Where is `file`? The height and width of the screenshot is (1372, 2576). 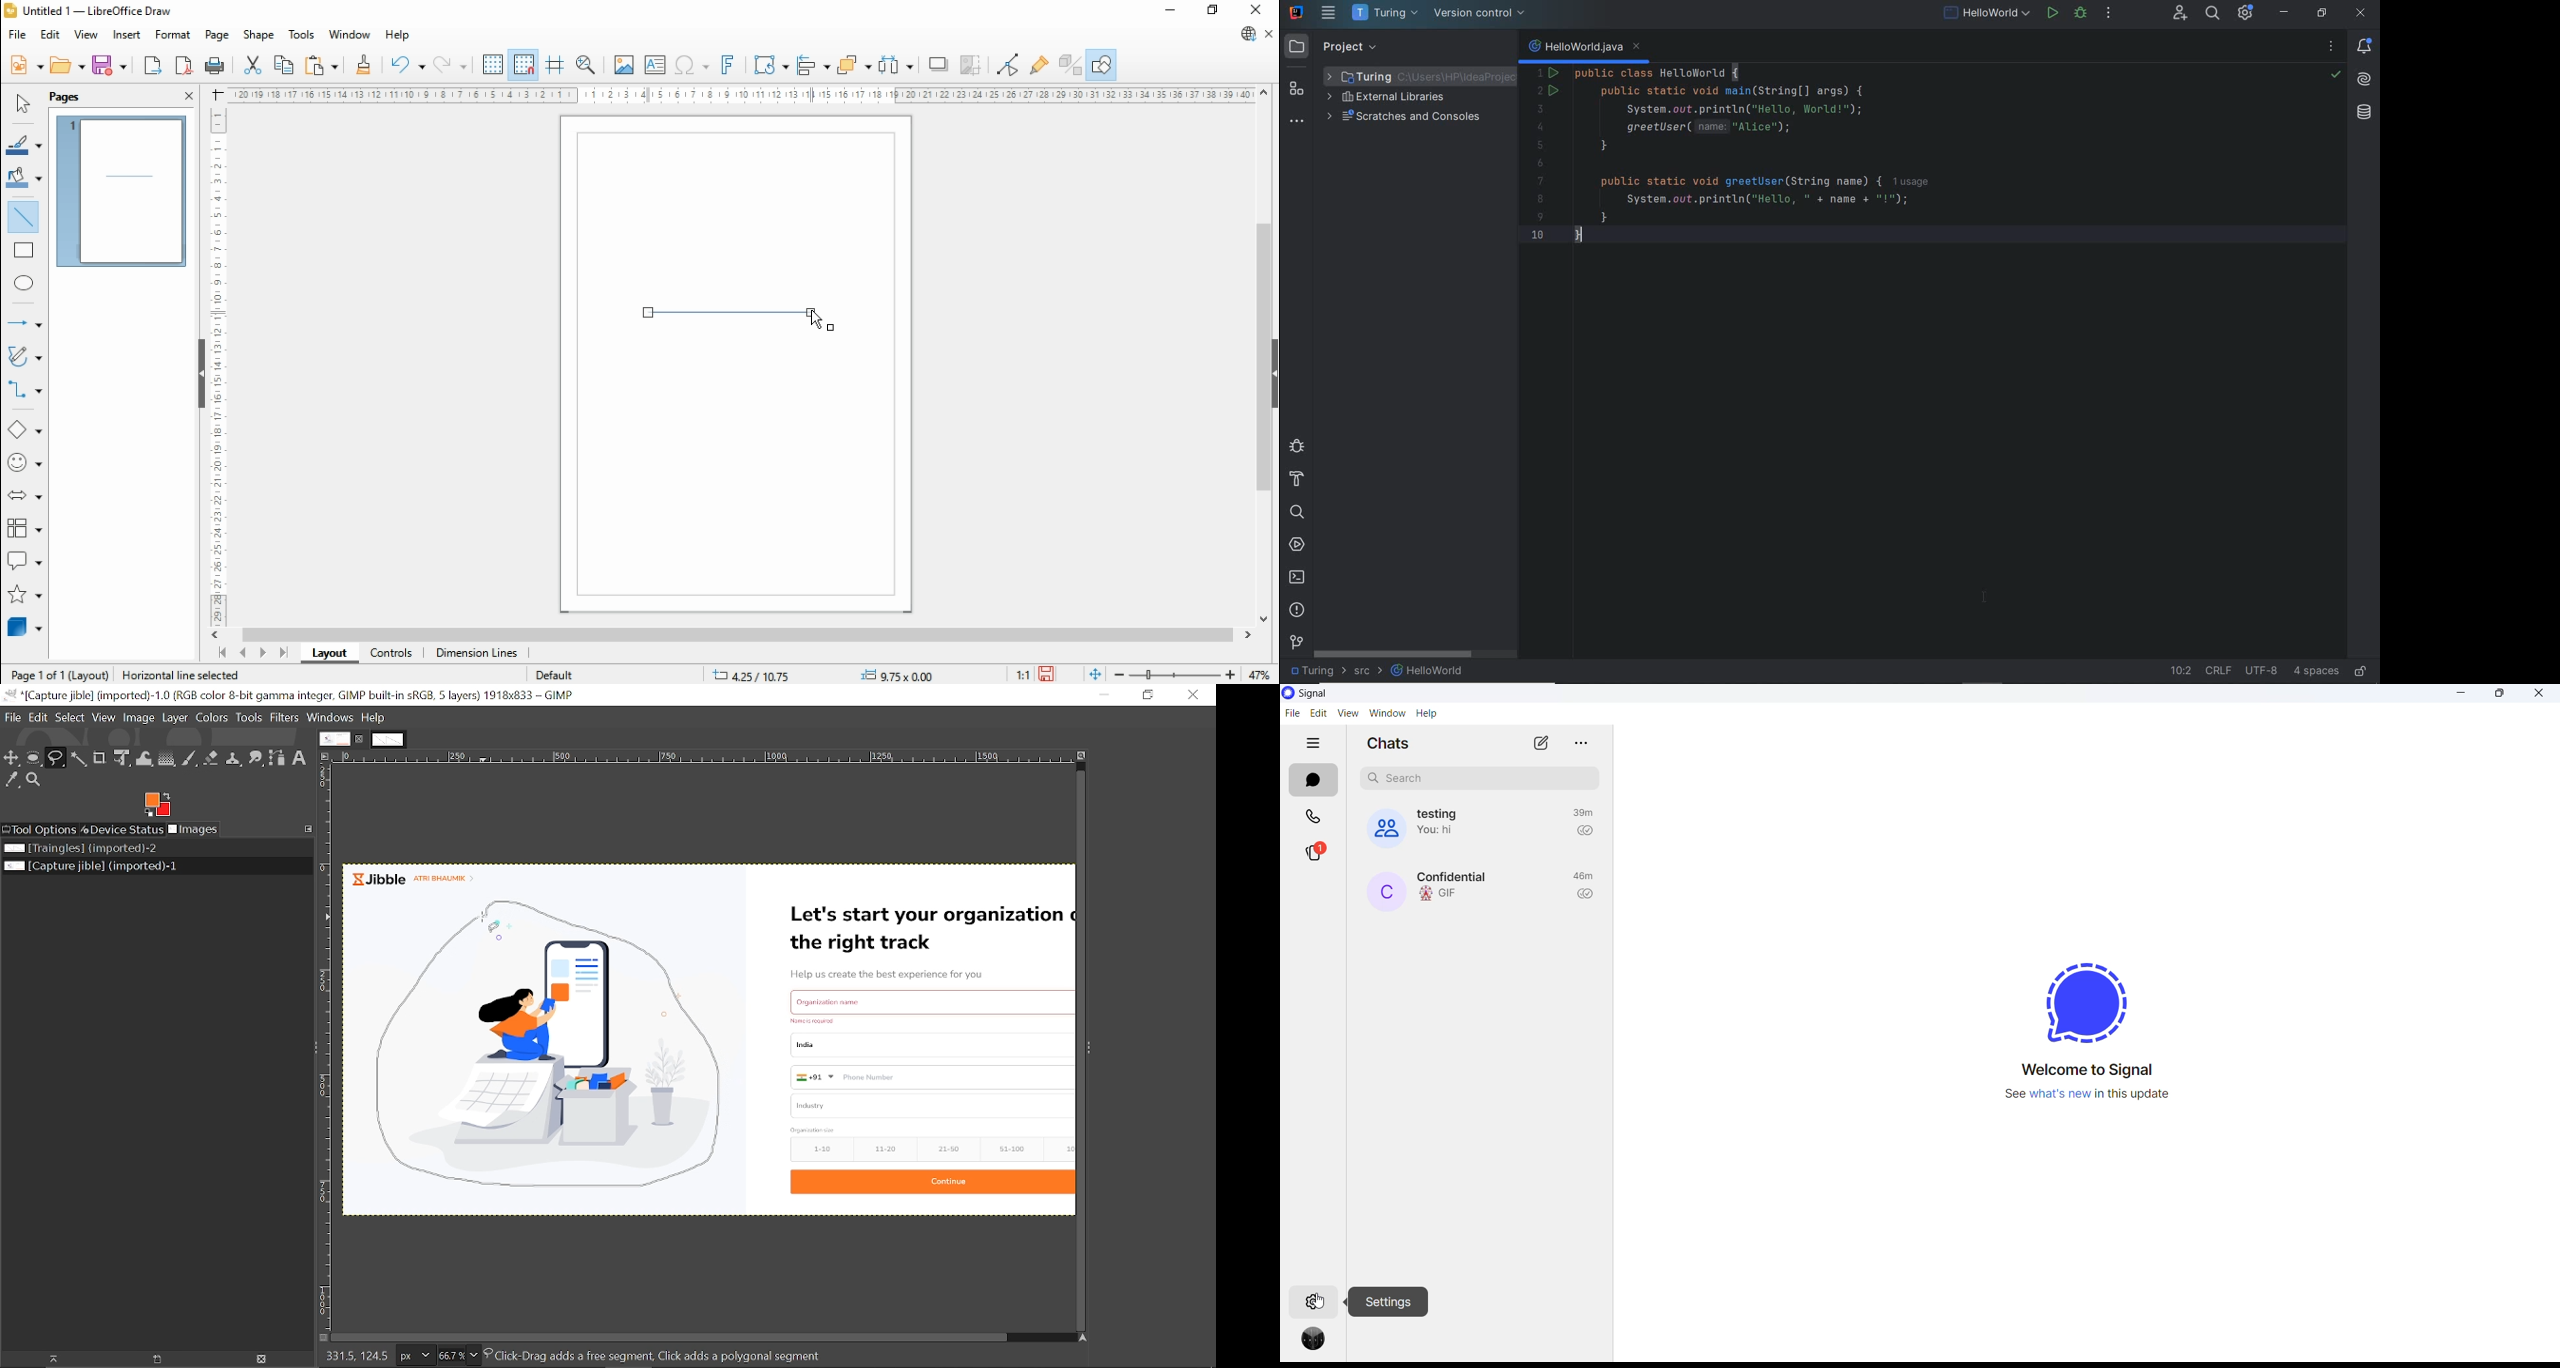
file is located at coordinates (16, 35).